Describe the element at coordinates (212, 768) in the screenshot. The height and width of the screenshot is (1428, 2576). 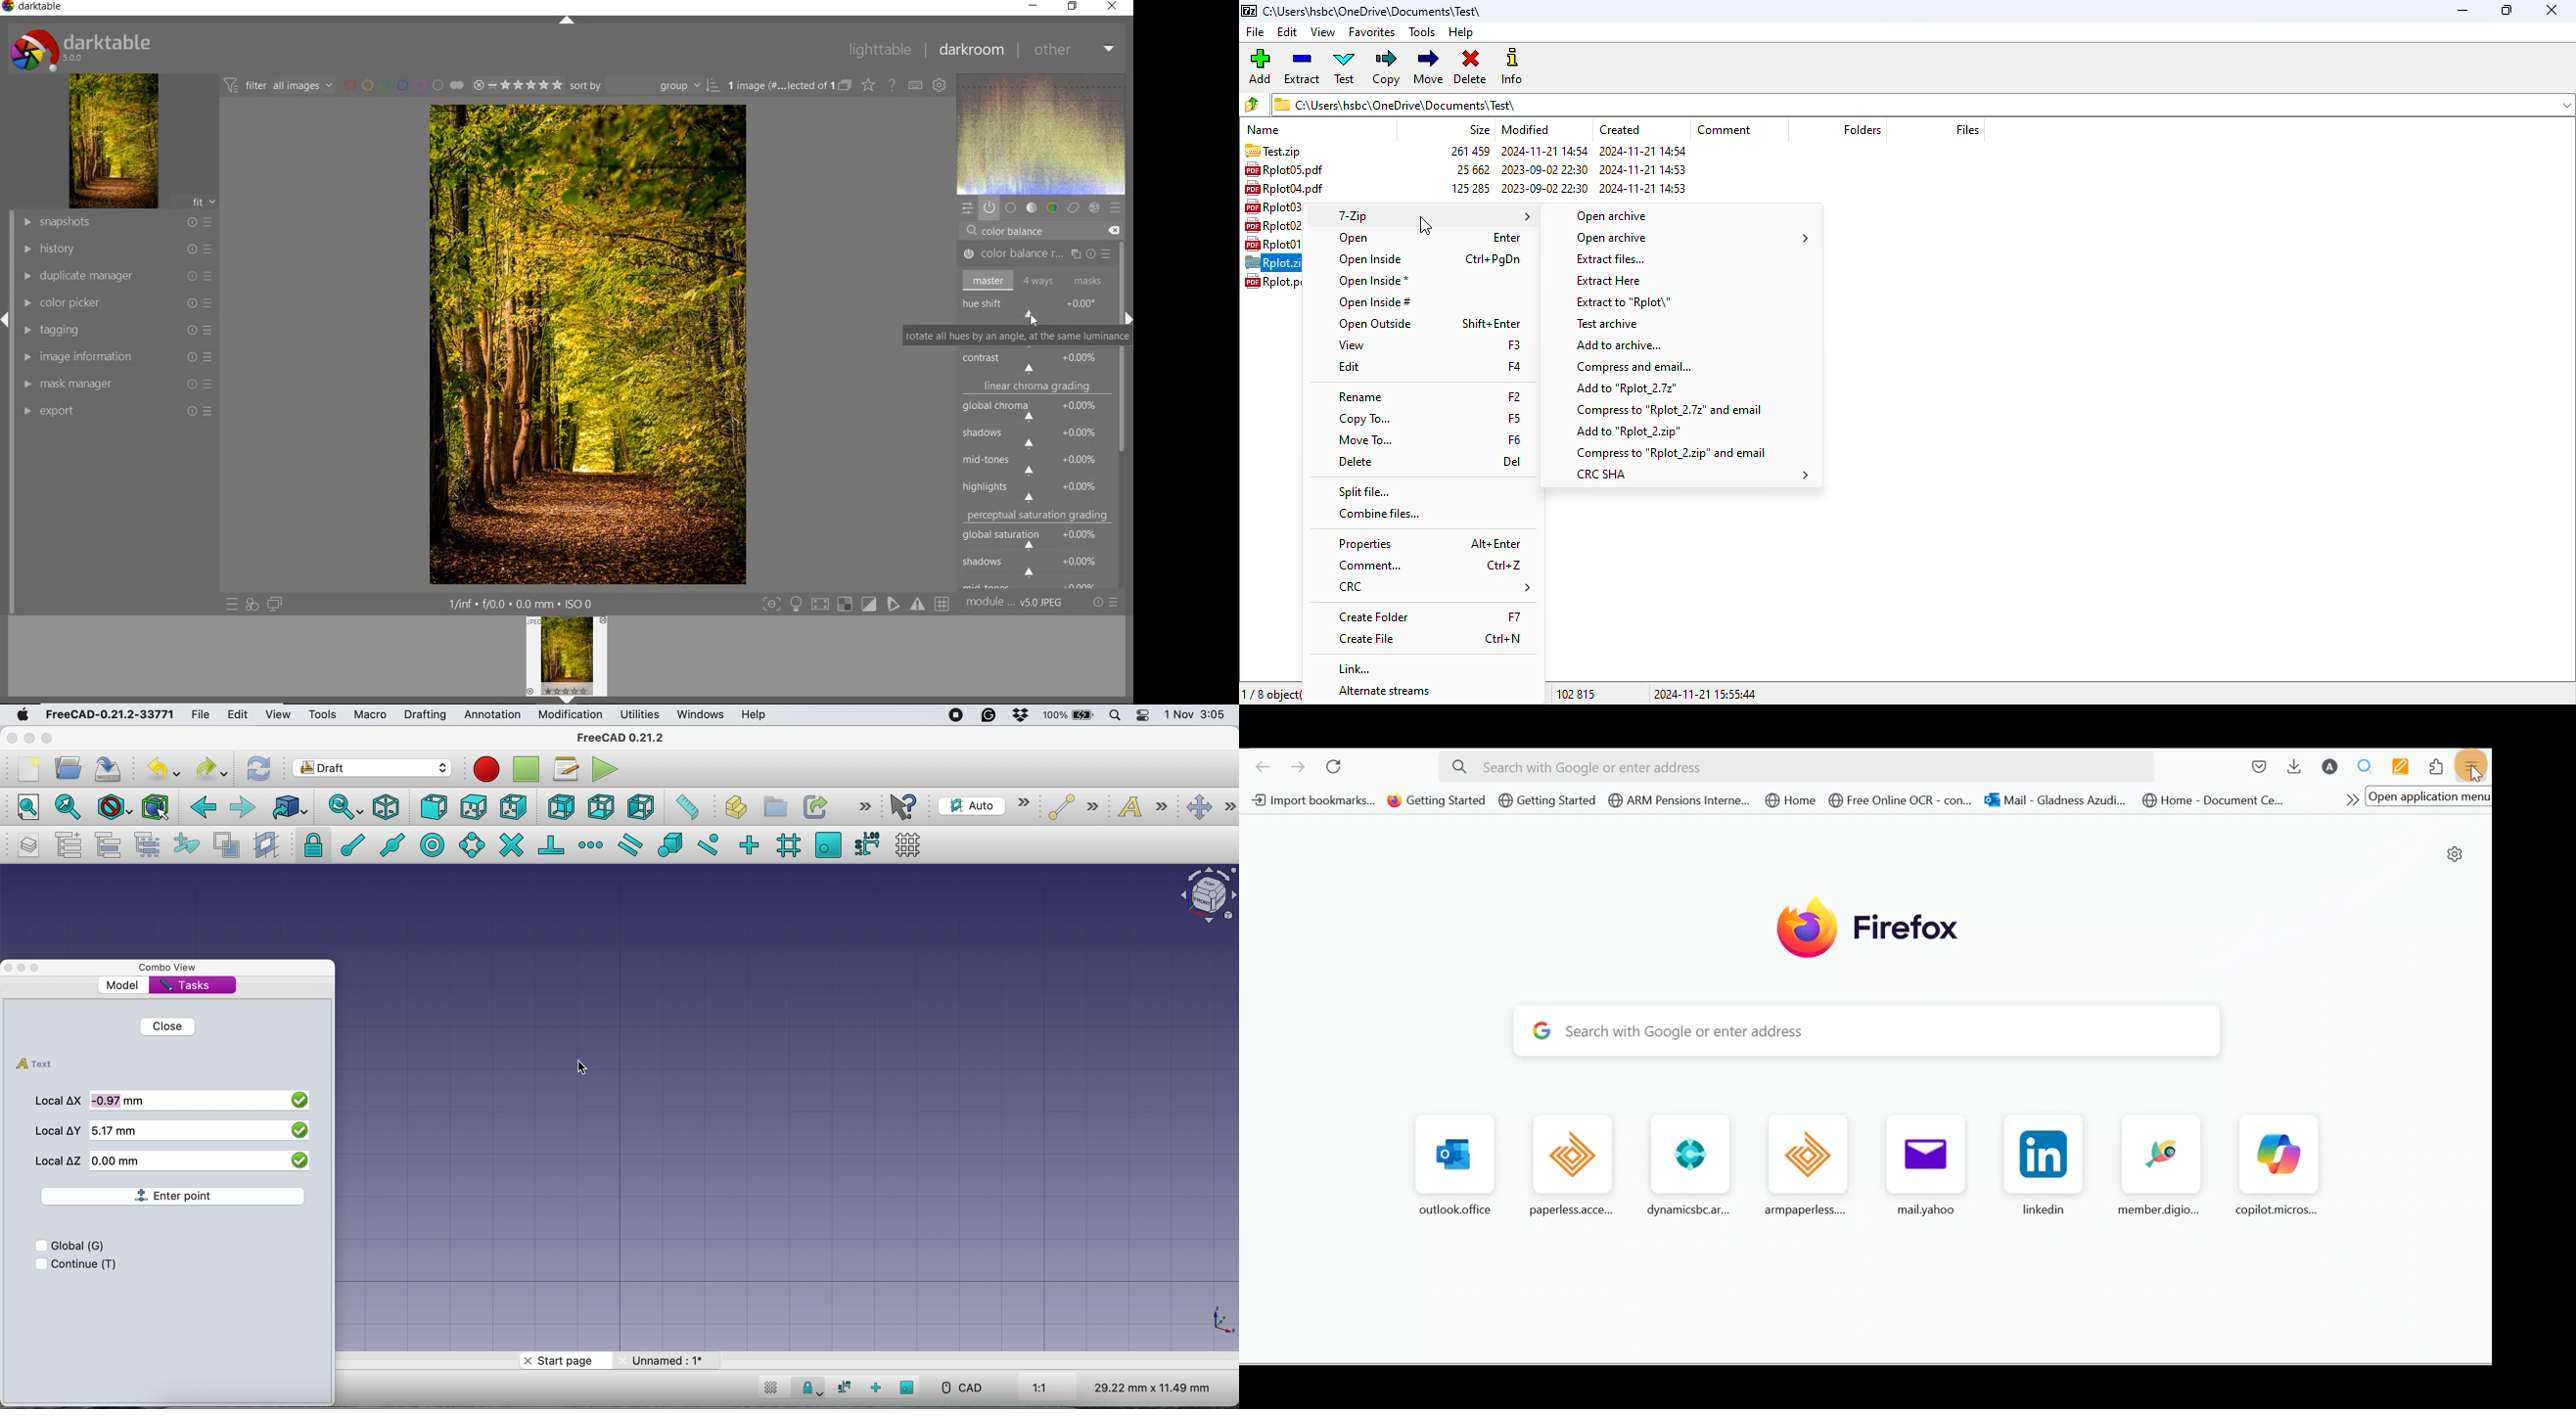
I see `redo` at that location.